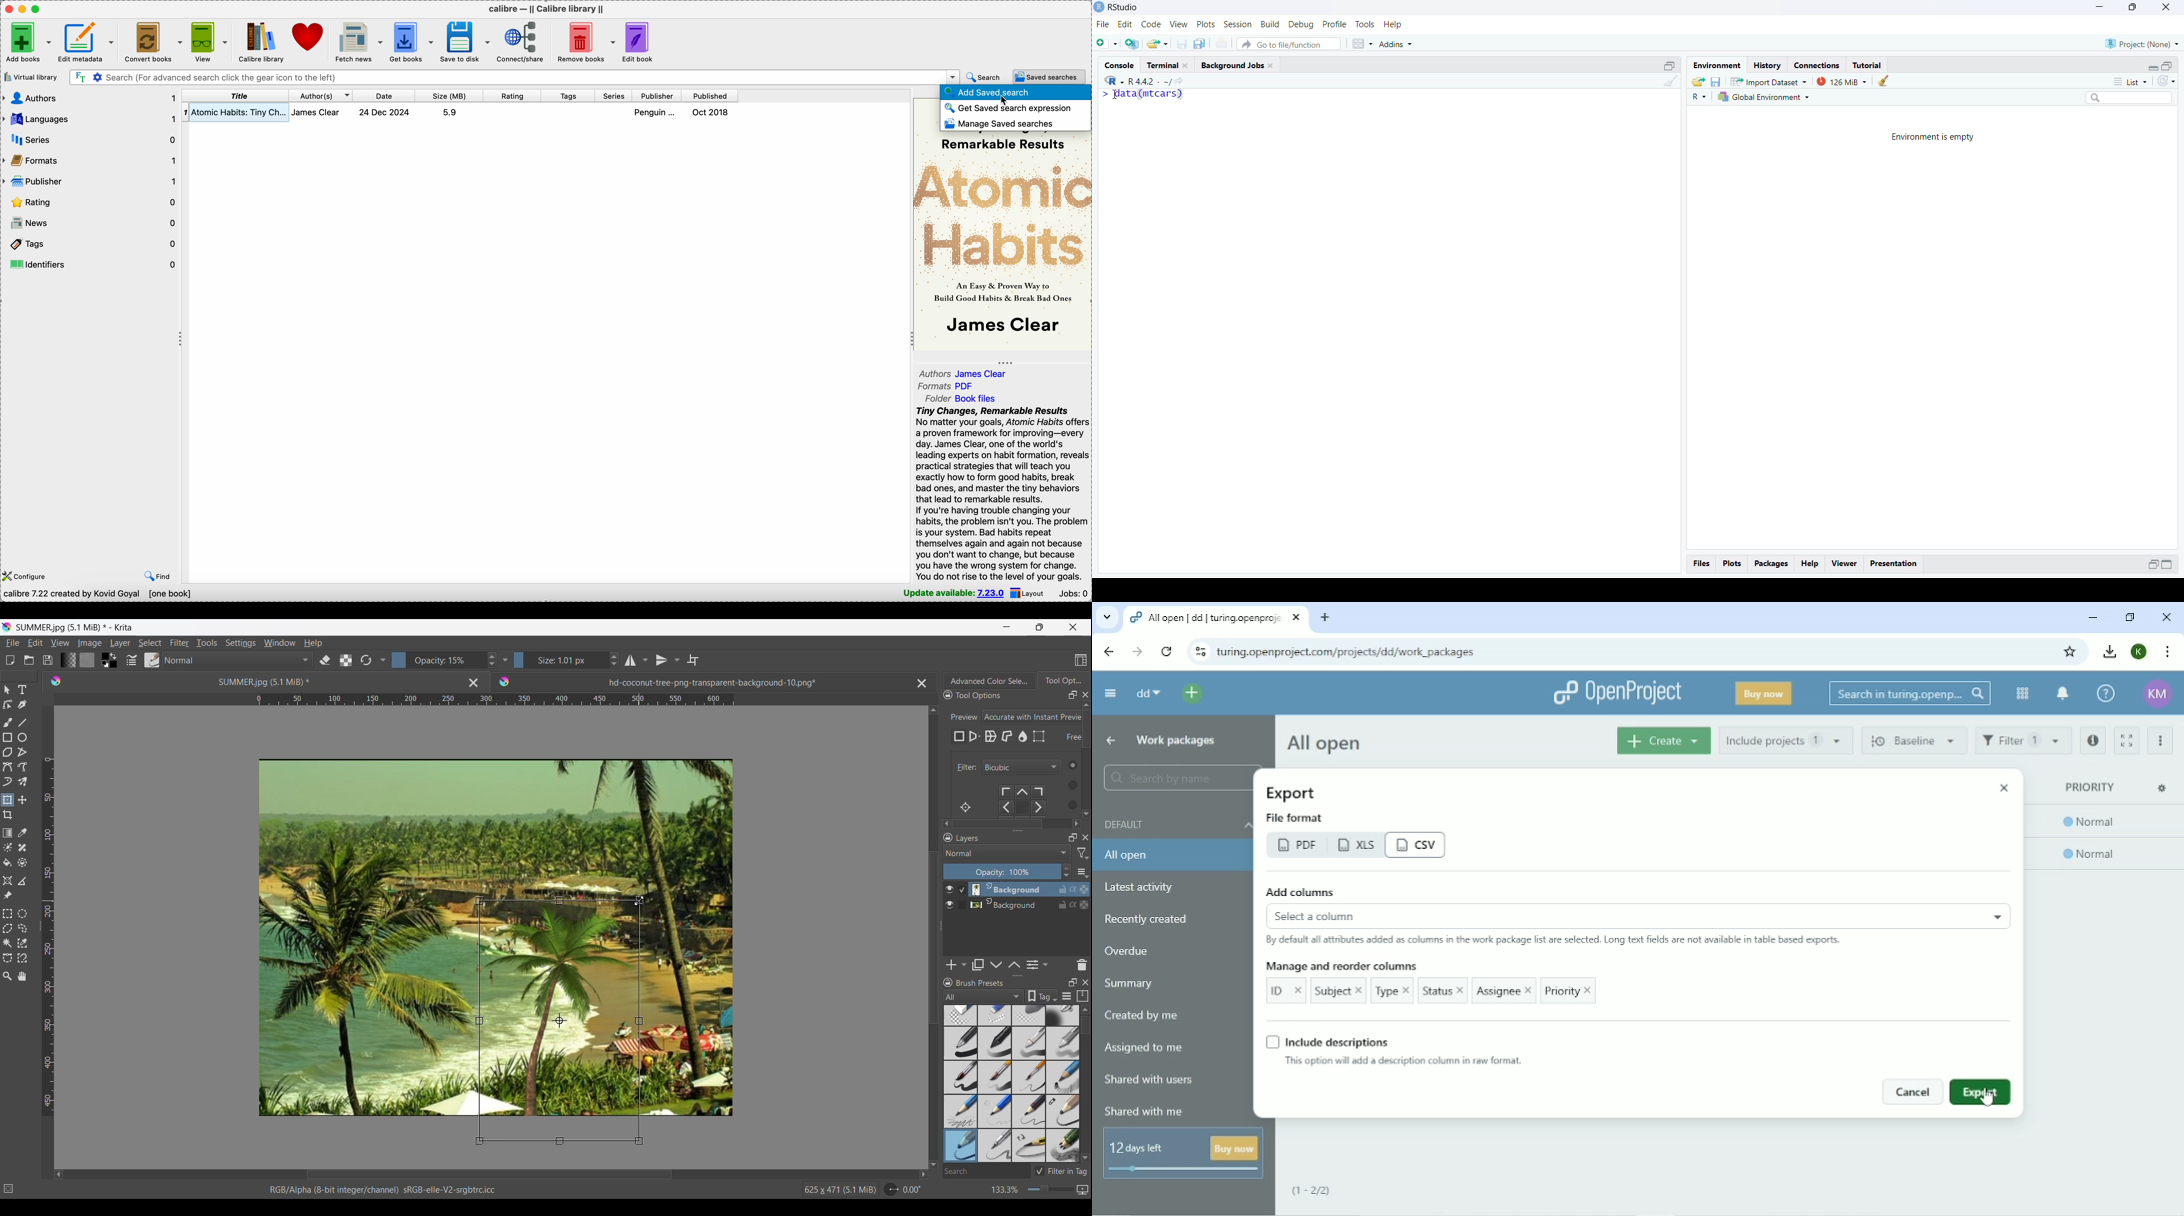 This screenshot has width=2184, height=1232. What do you see at coordinates (1019, 976) in the screenshot?
I see `Increase/Decrease height of panels attached to this line` at bounding box center [1019, 976].